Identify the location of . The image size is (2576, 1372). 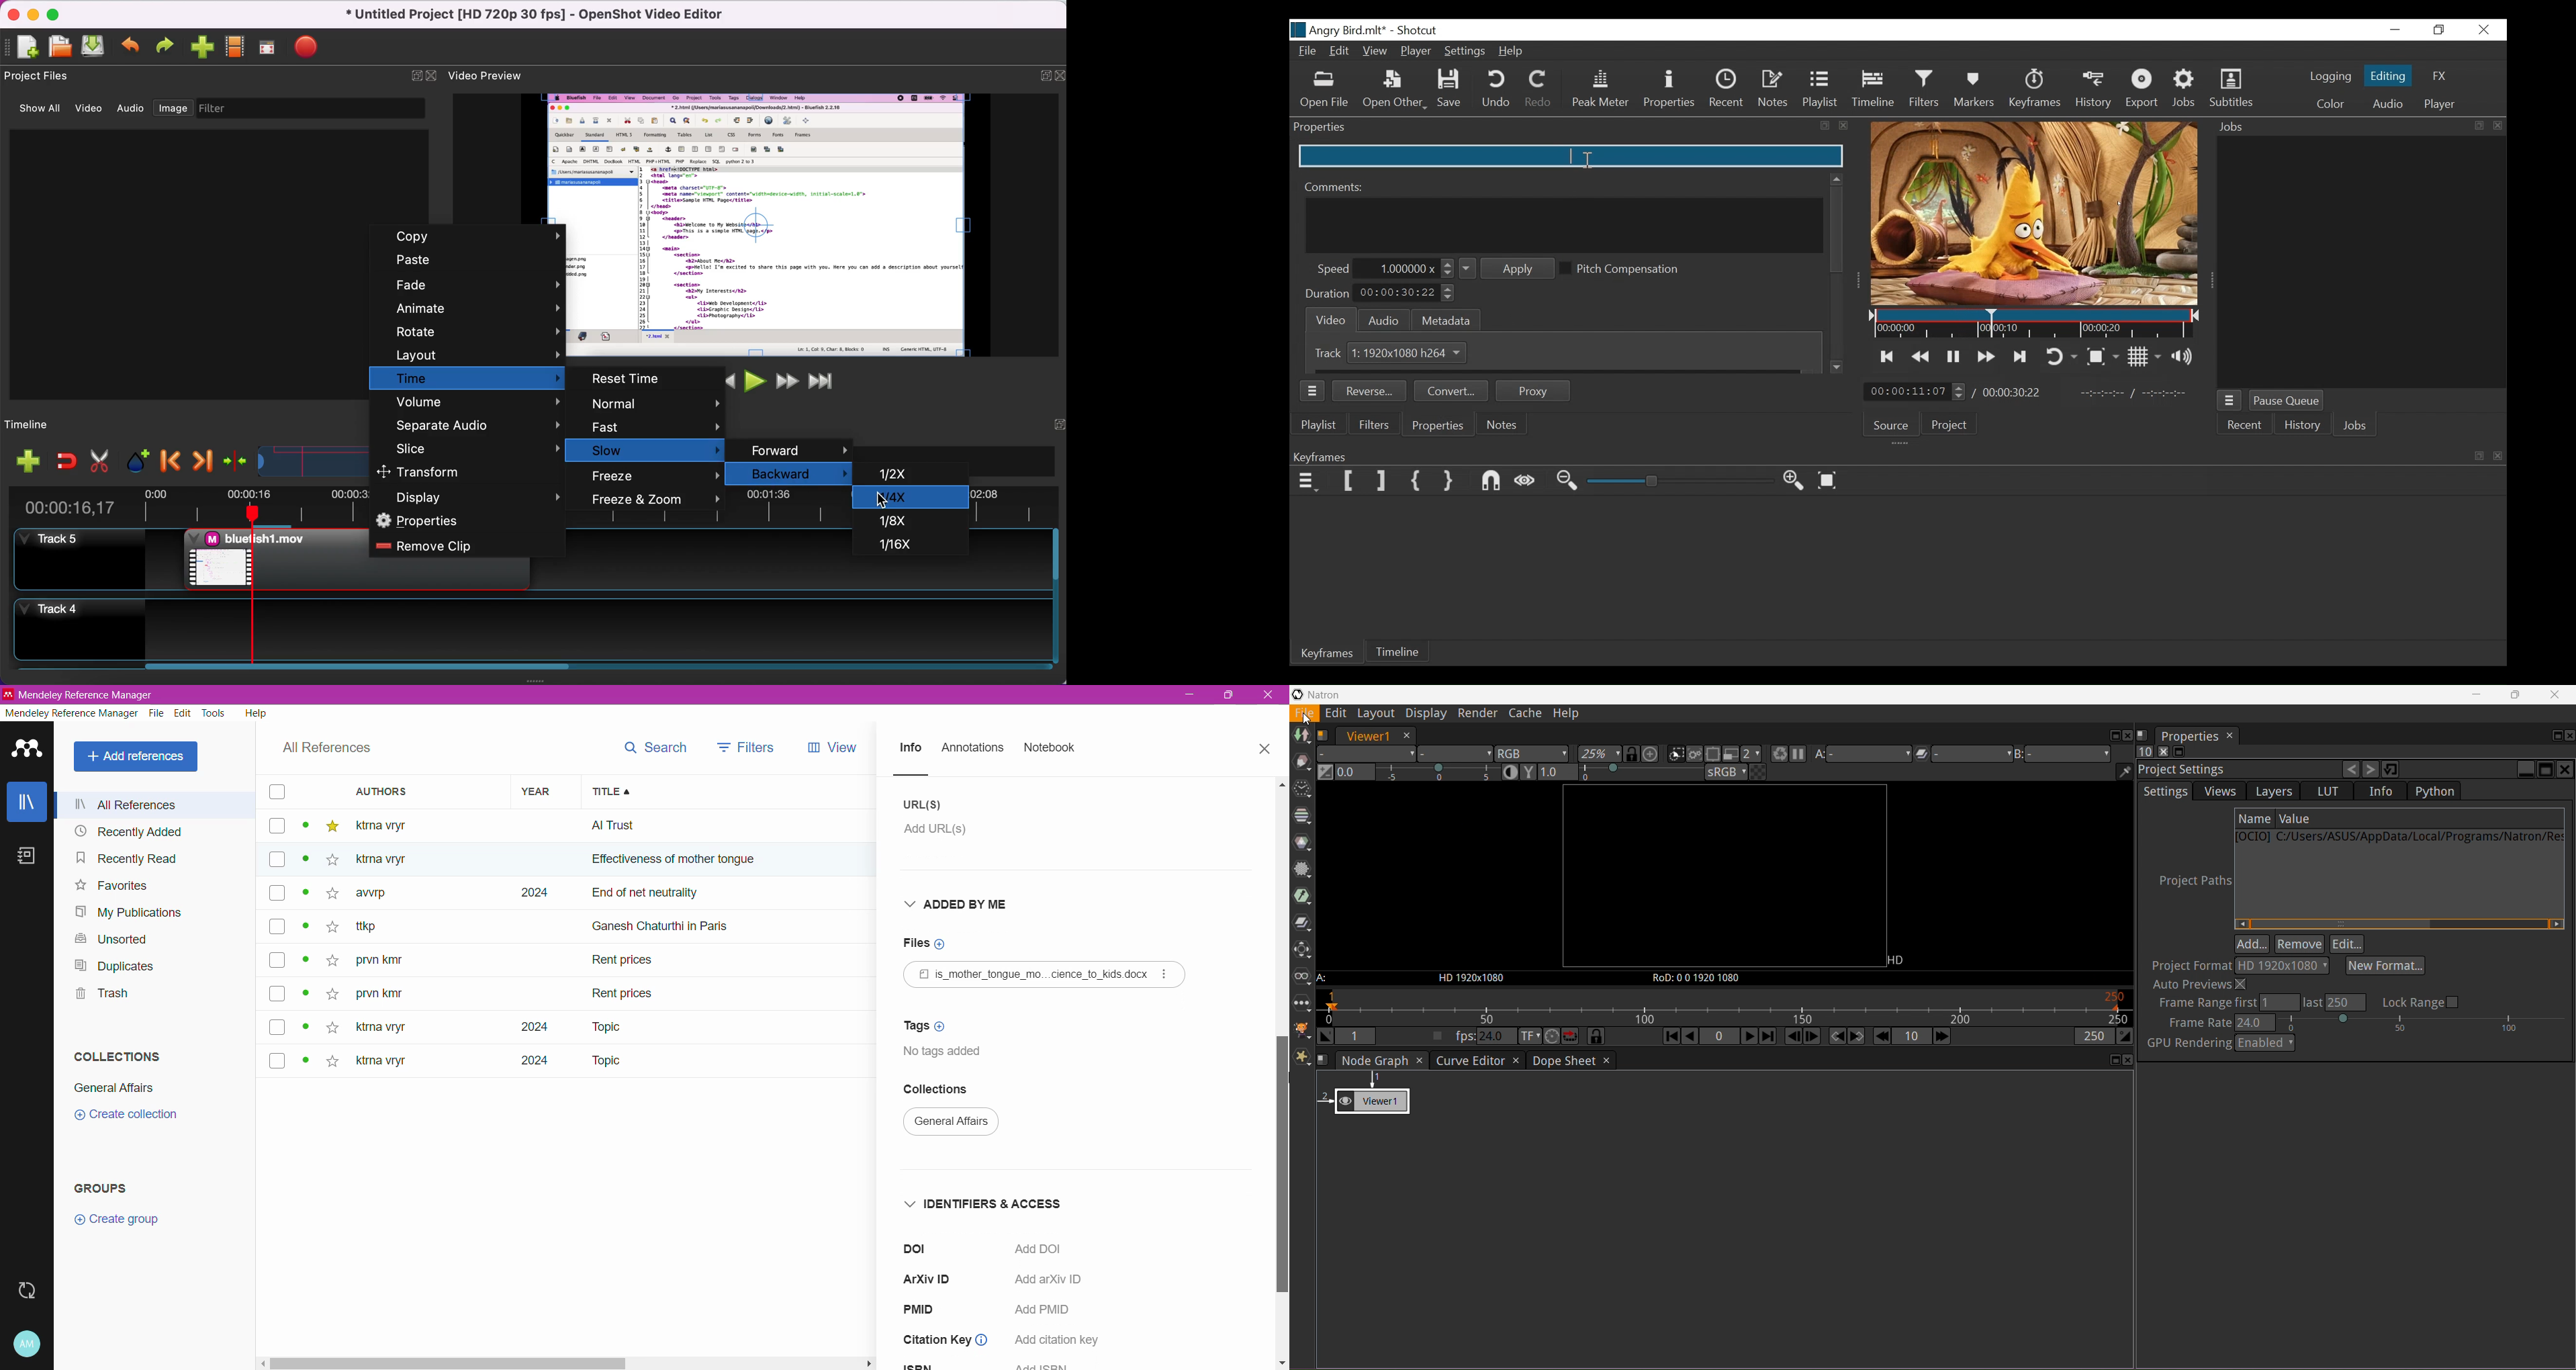
(918, 1248).